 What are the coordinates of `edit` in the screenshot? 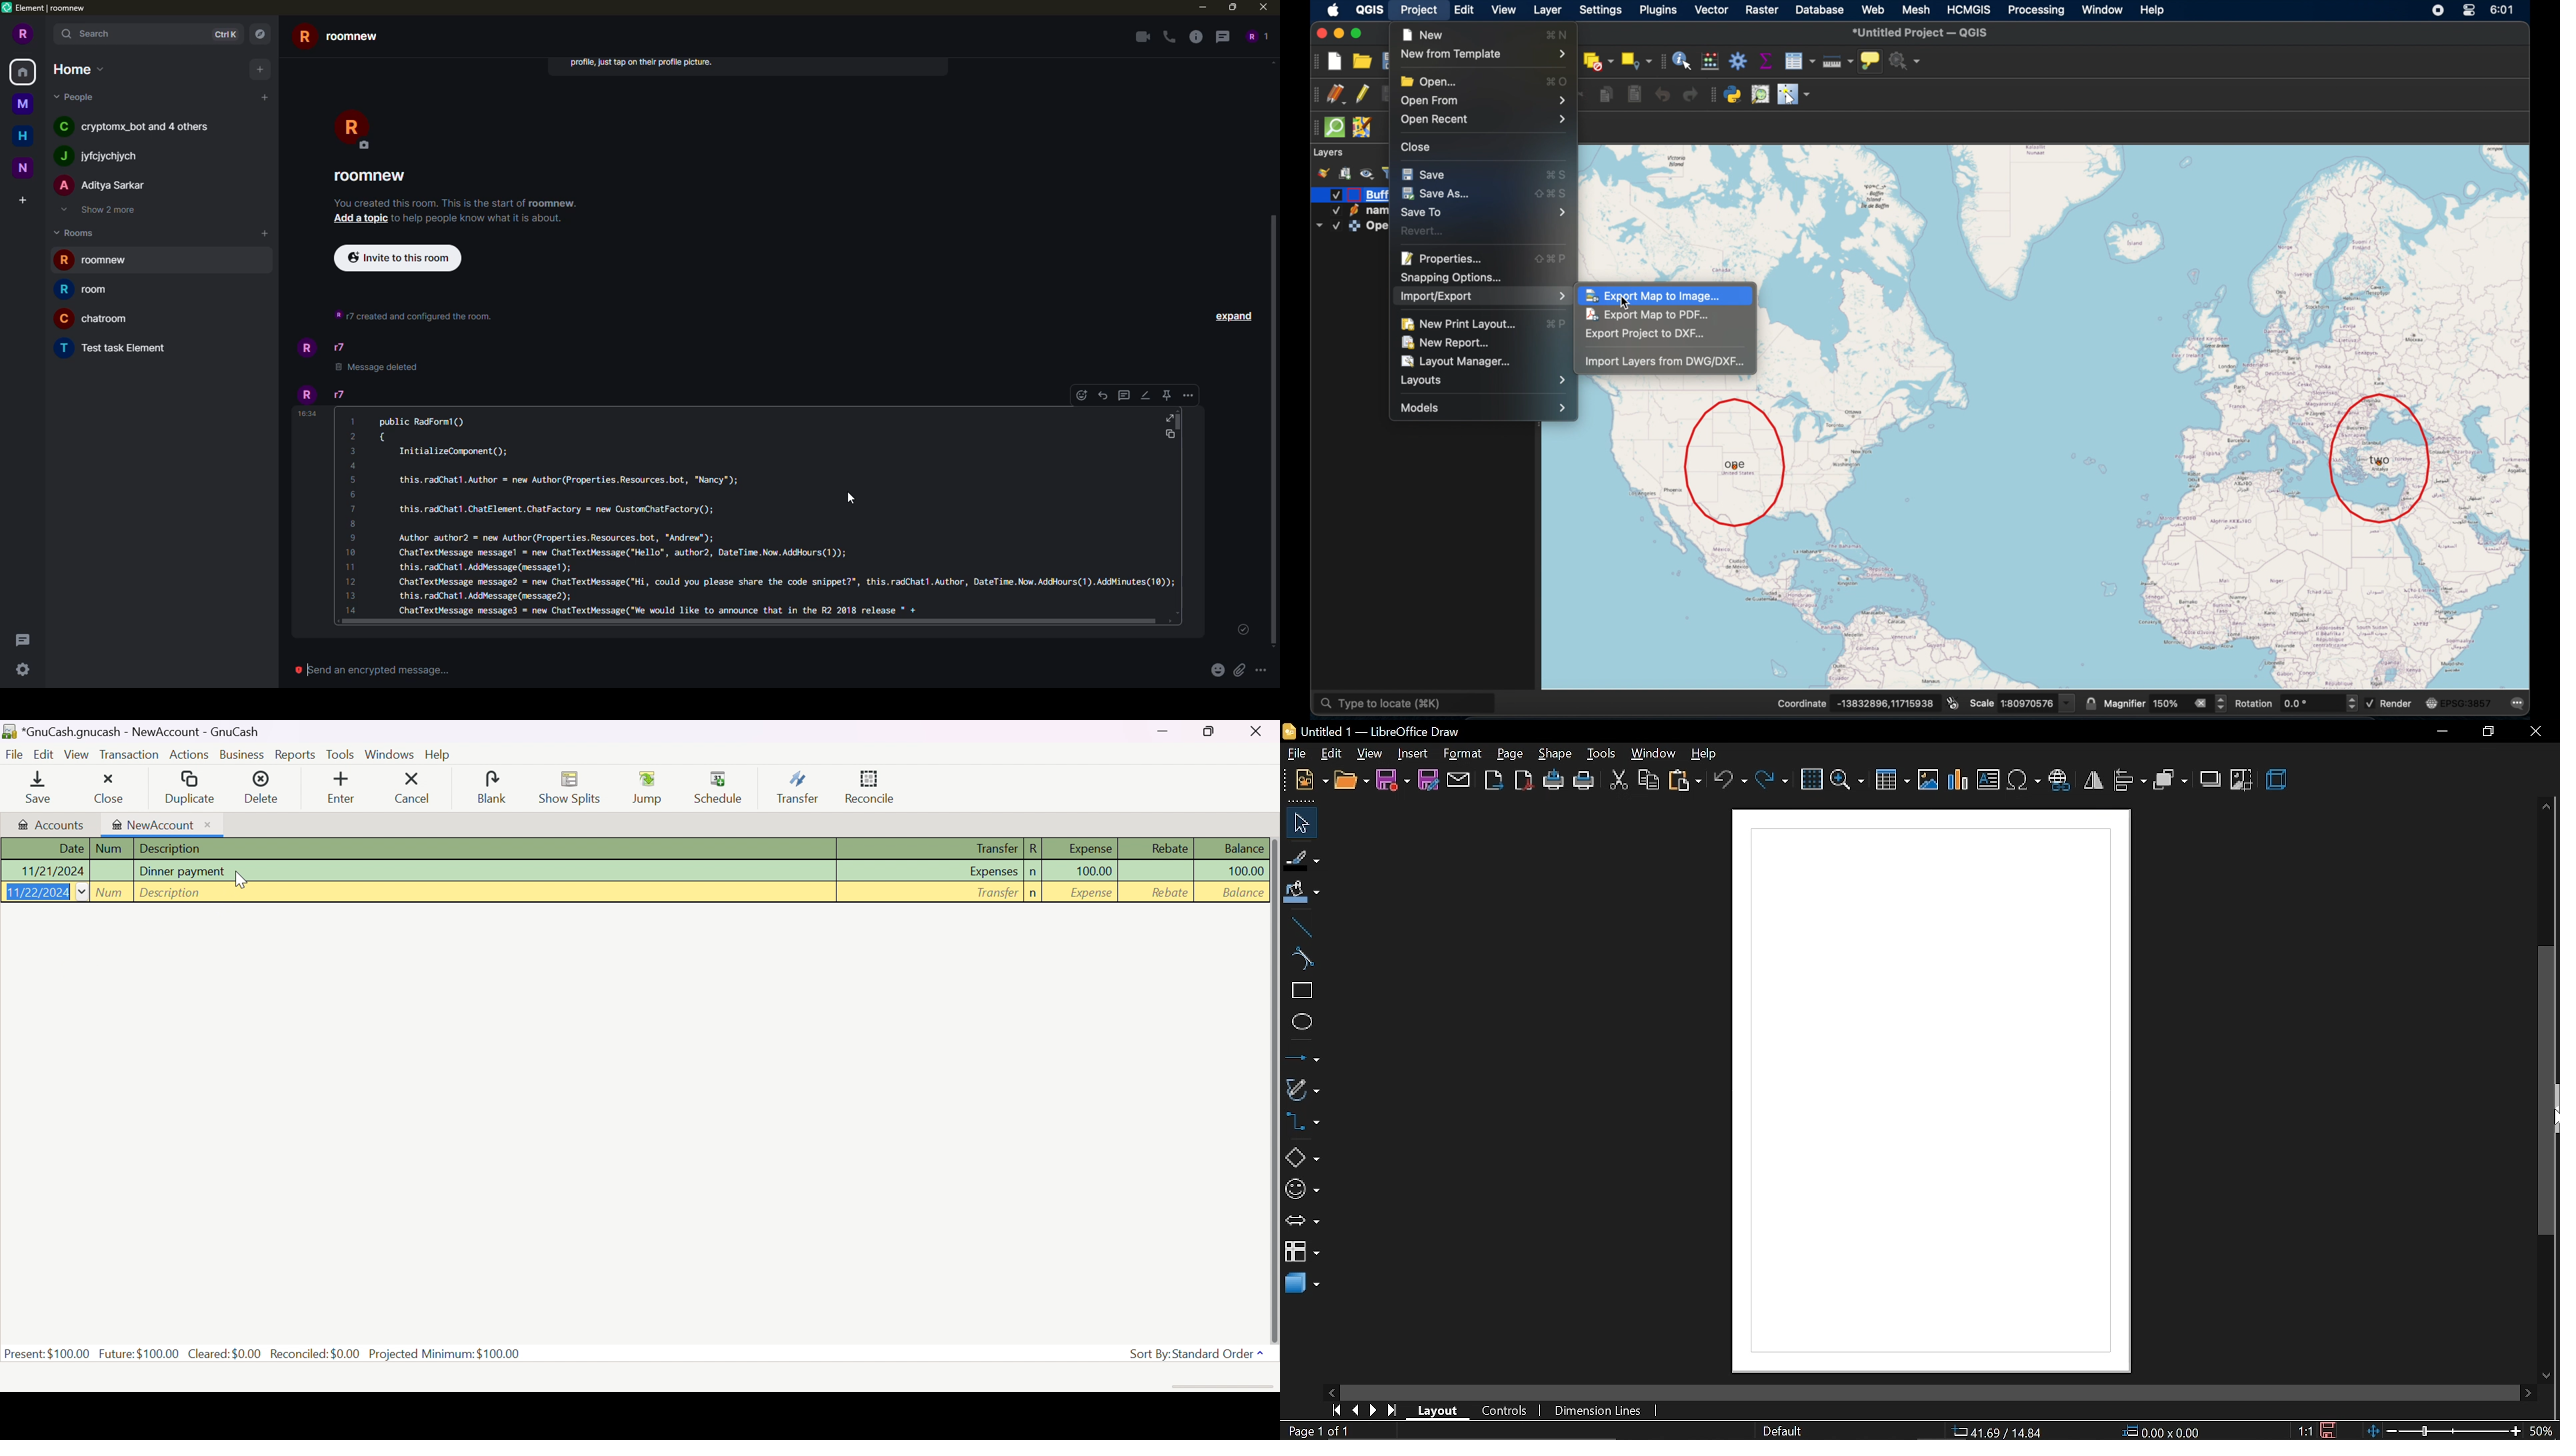 It's located at (1145, 396).